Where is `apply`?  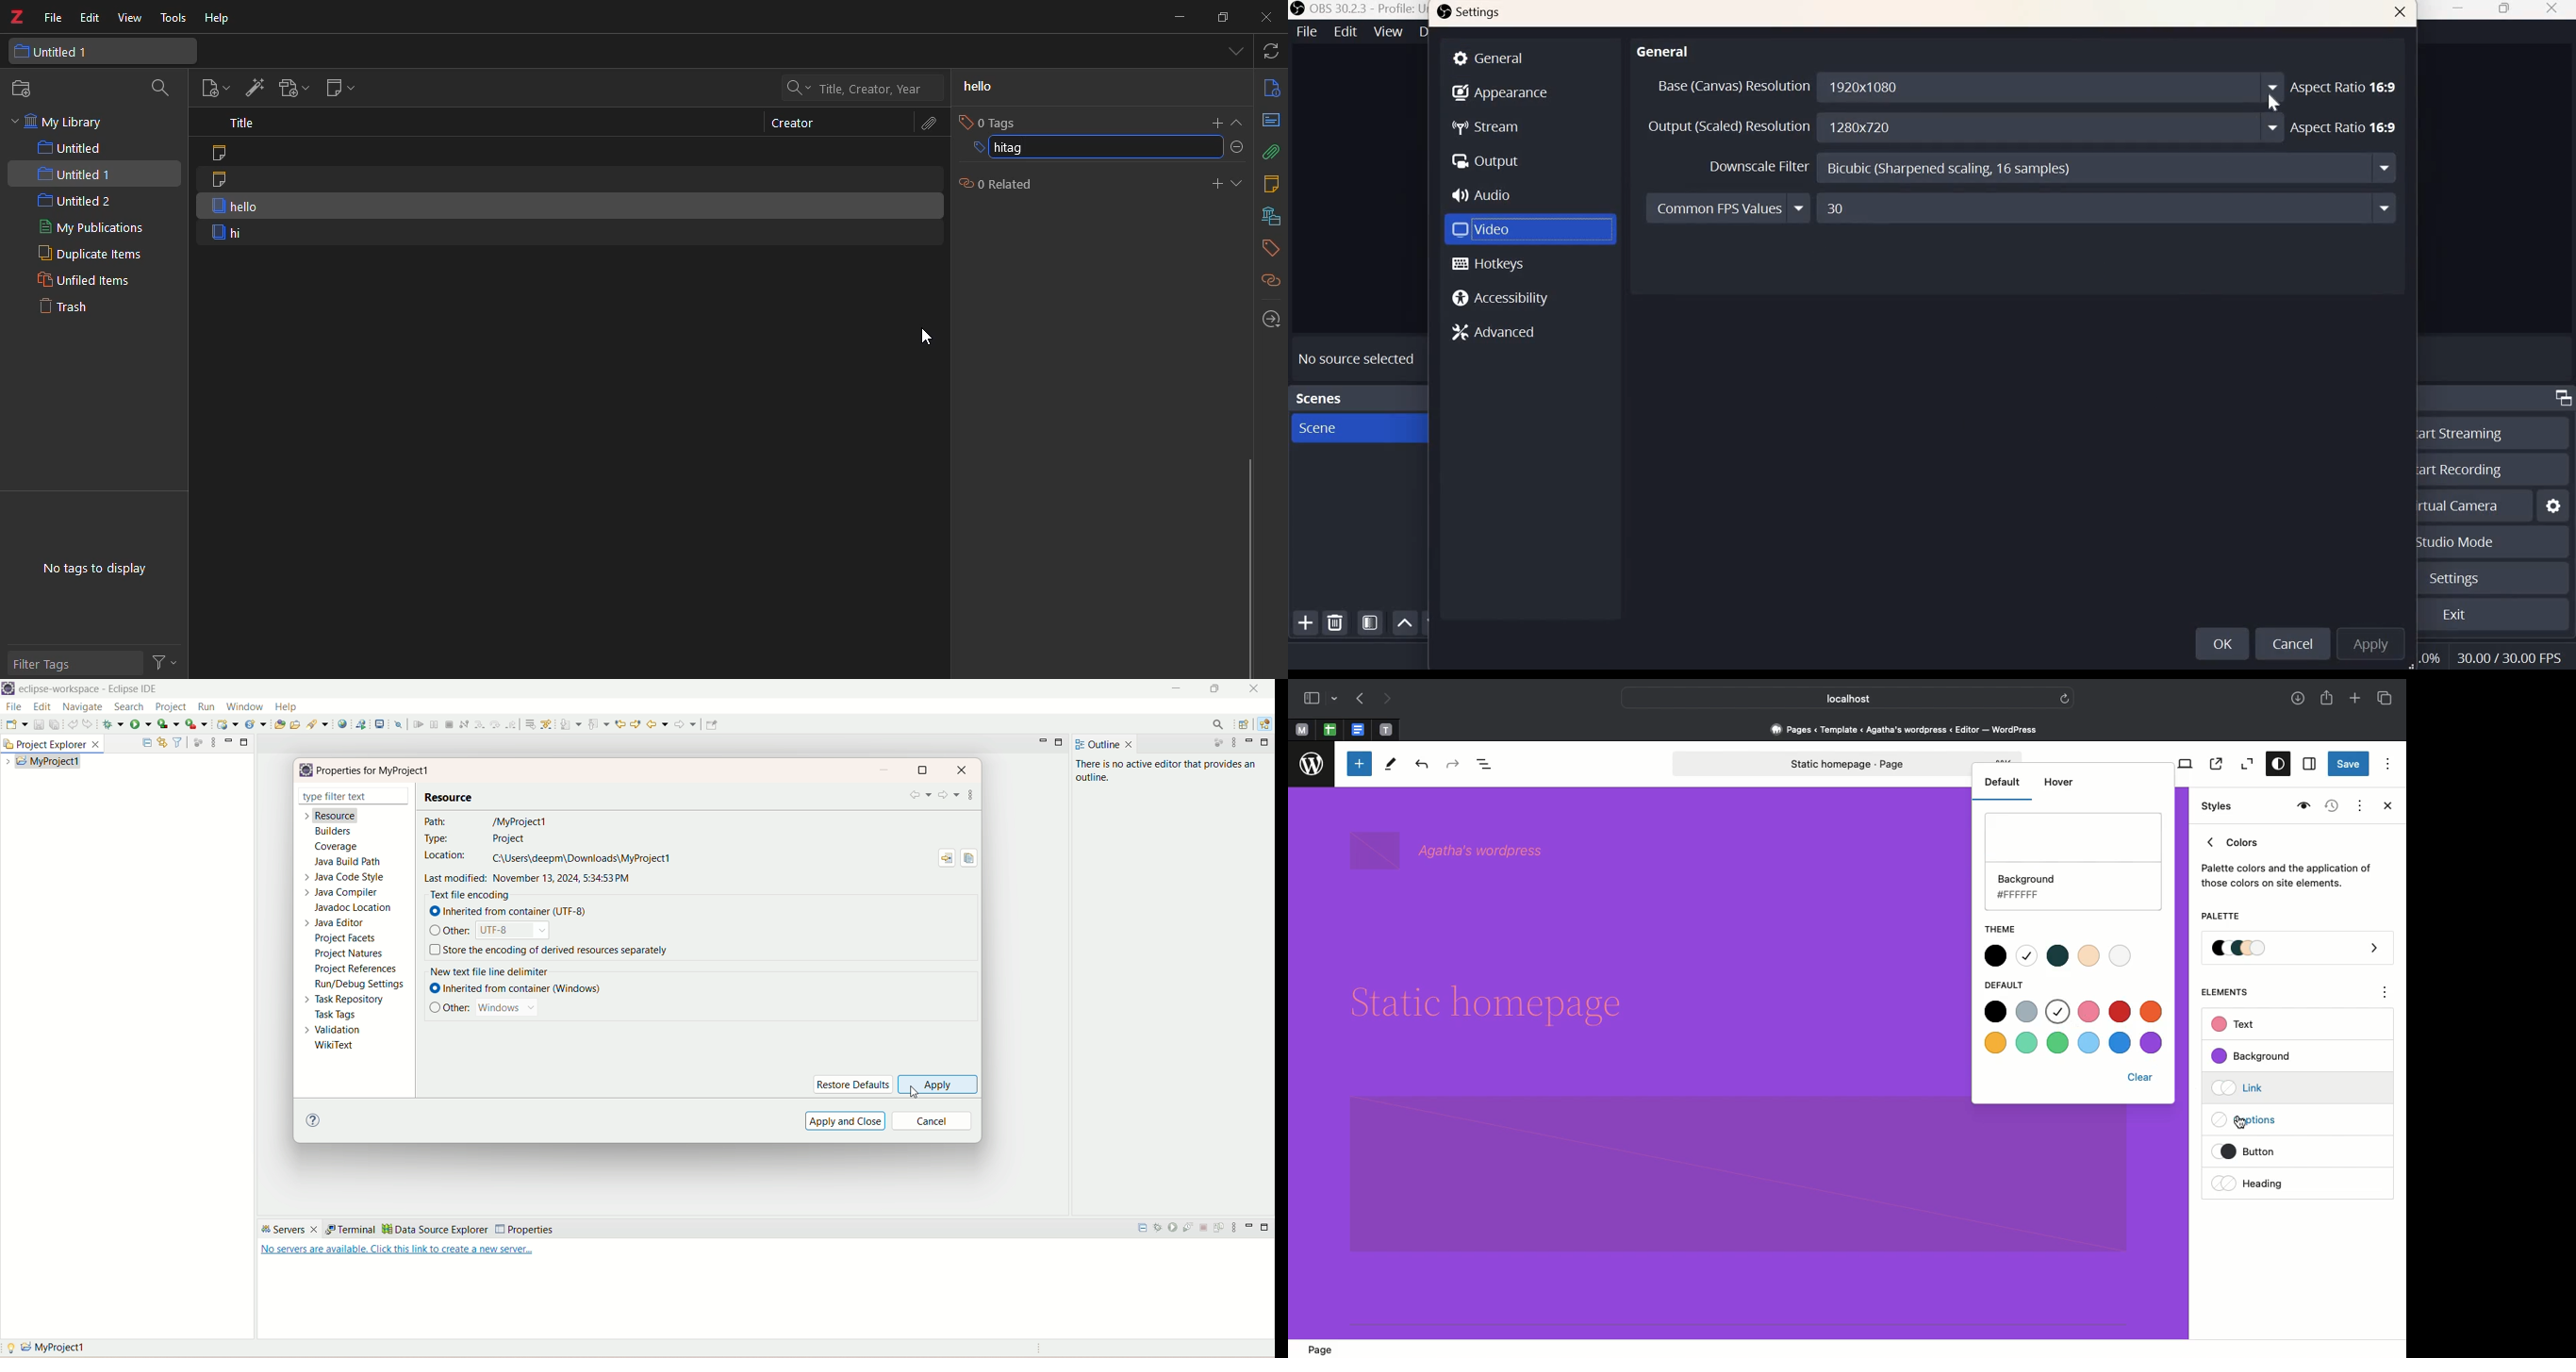
apply is located at coordinates (938, 1084).